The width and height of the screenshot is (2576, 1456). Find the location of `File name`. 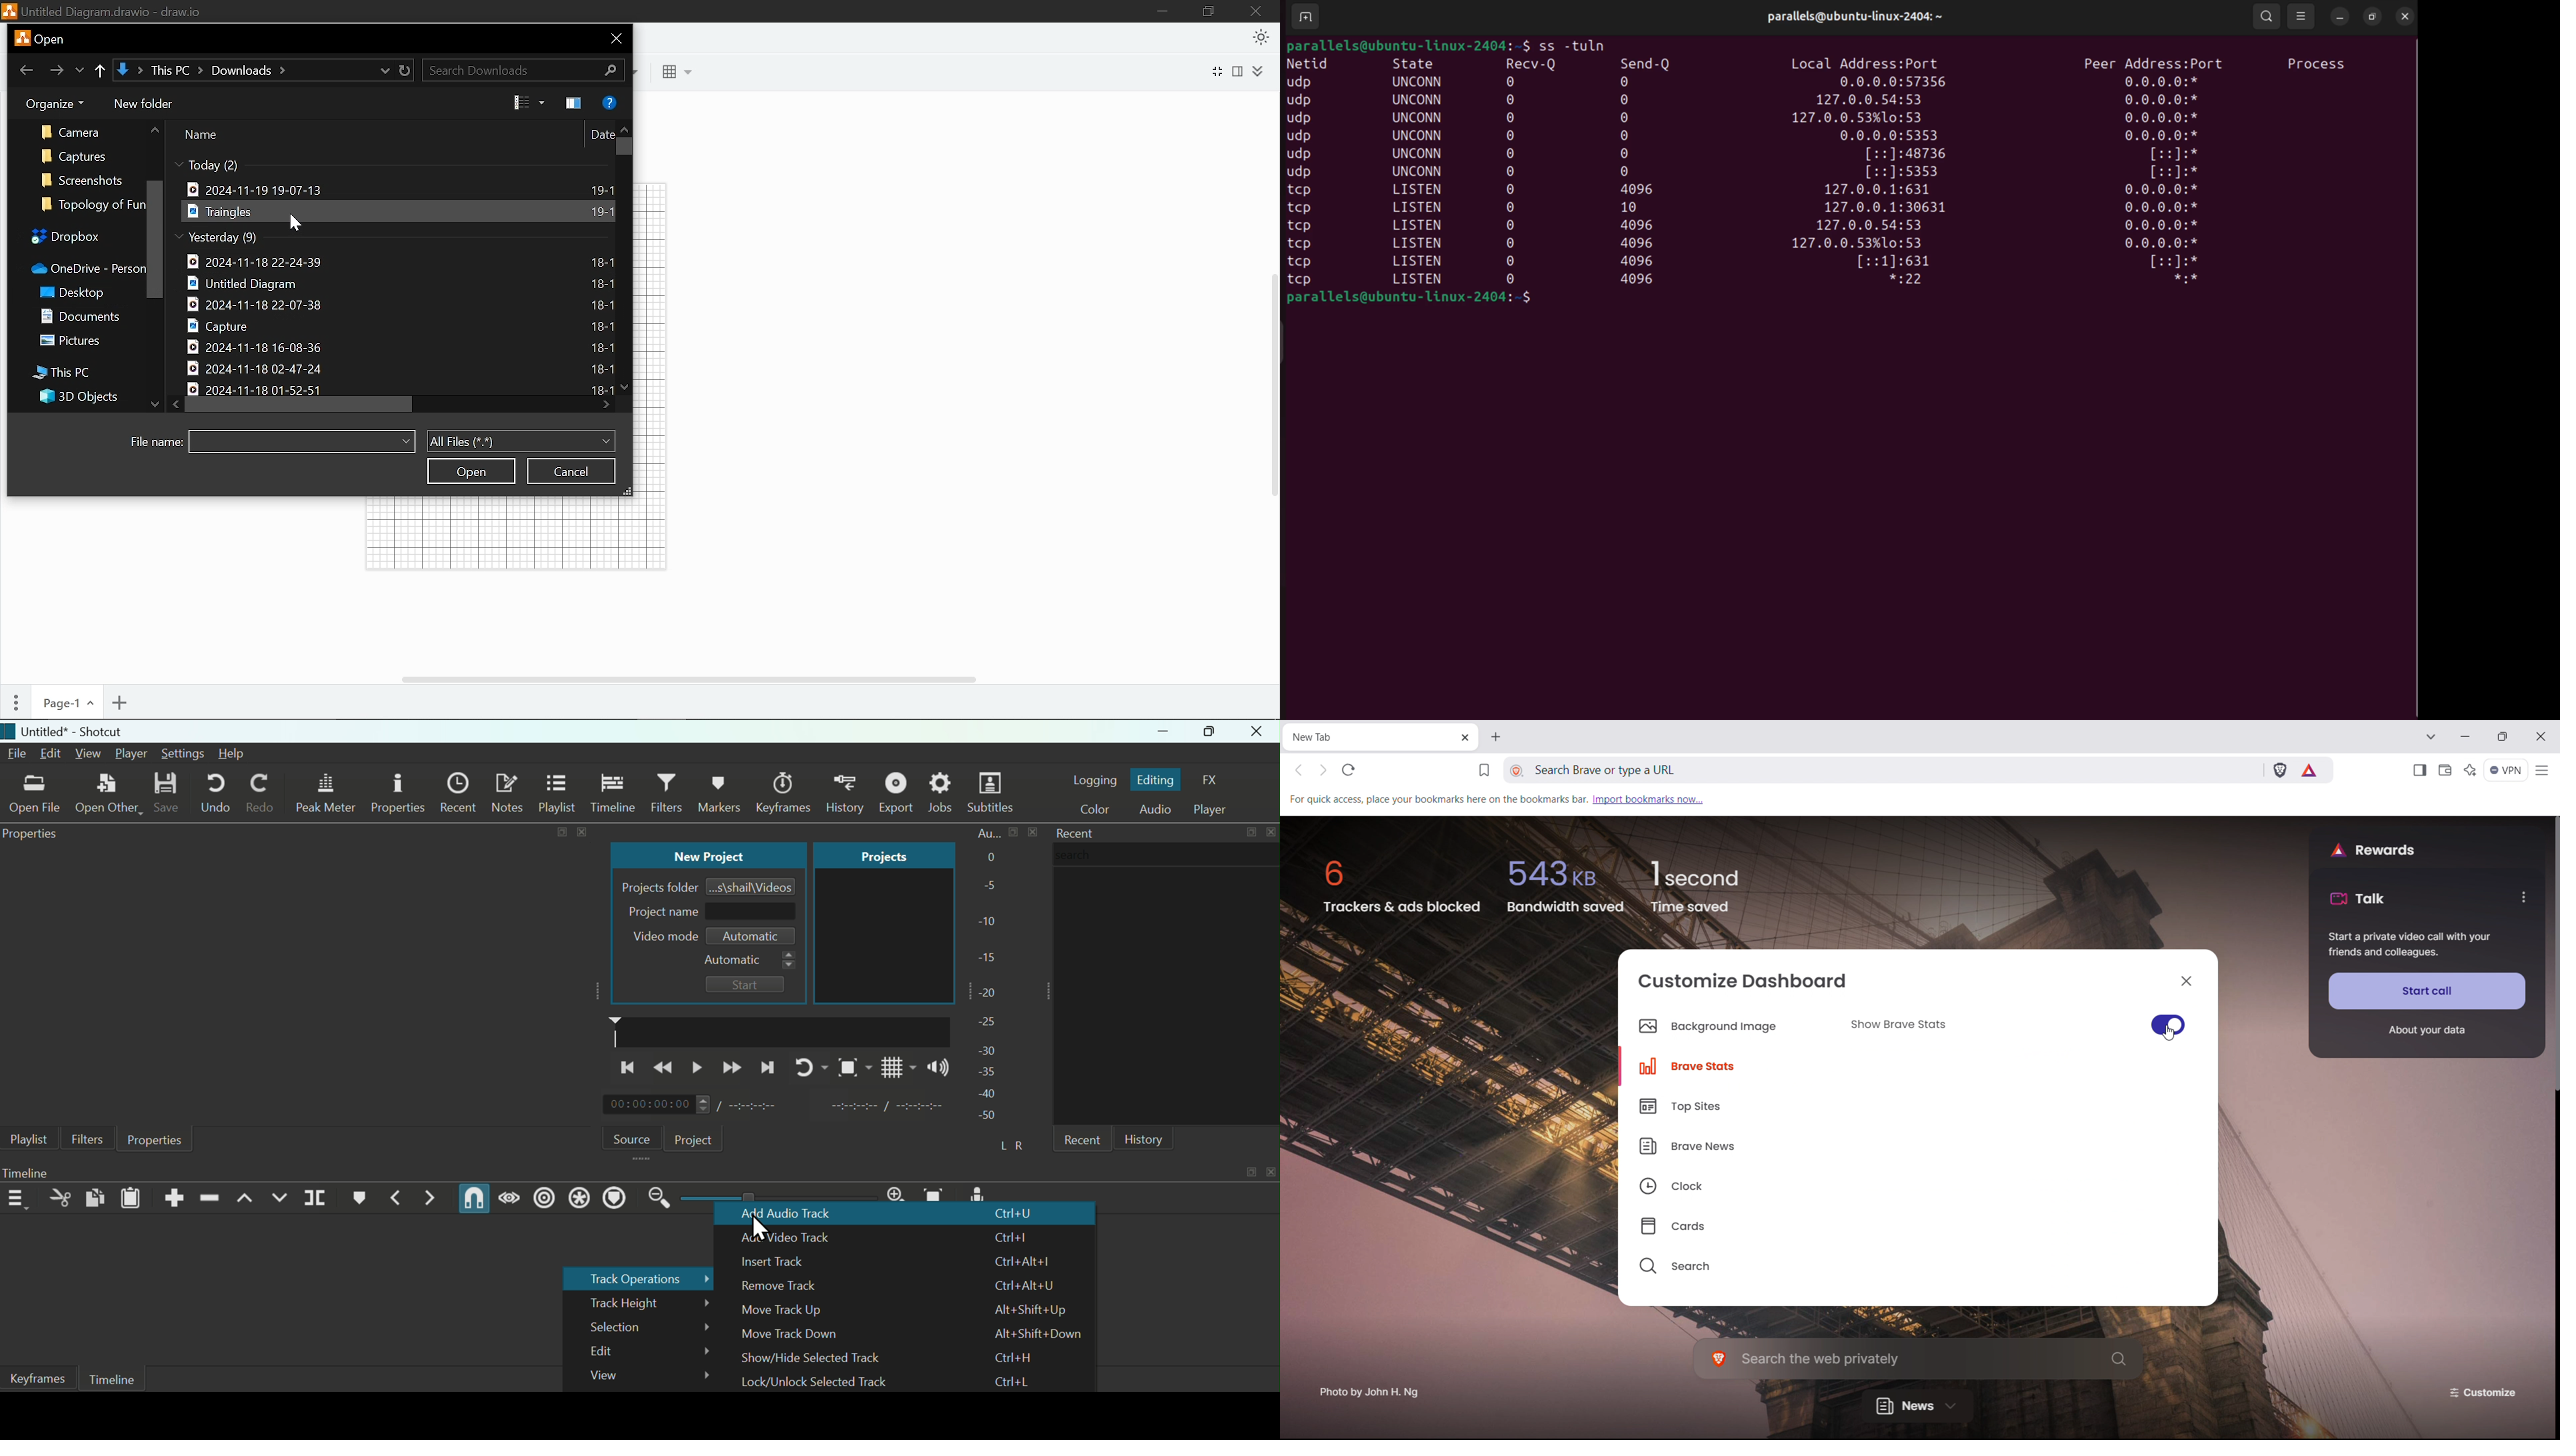

File name is located at coordinates (158, 442).